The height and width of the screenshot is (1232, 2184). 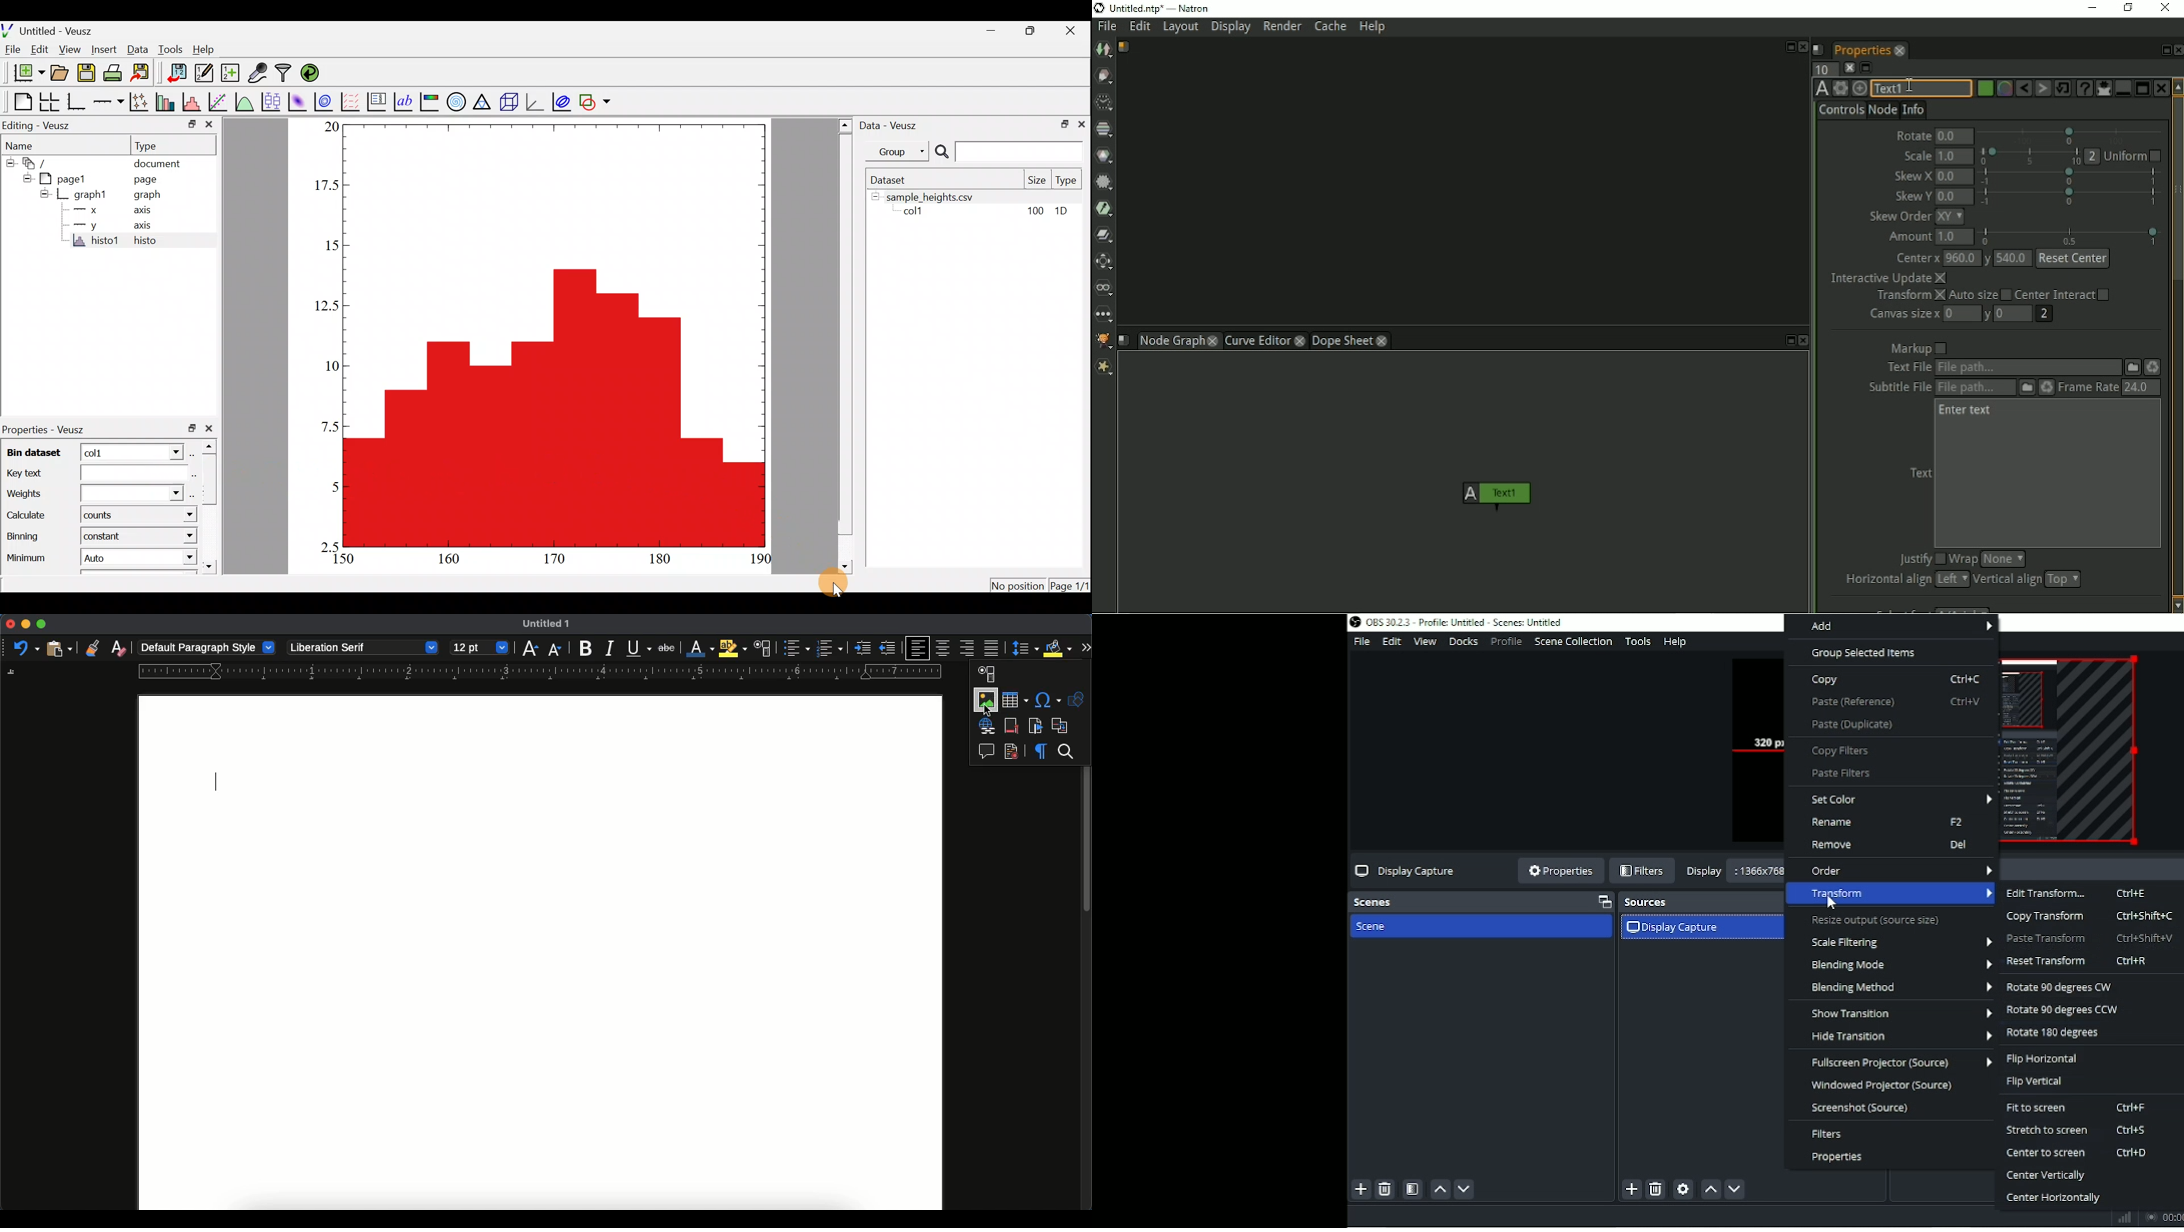 What do you see at coordinates (1845, 751) in the screenshot?
I see `Copy filters` at bounding box center [1845, 751].